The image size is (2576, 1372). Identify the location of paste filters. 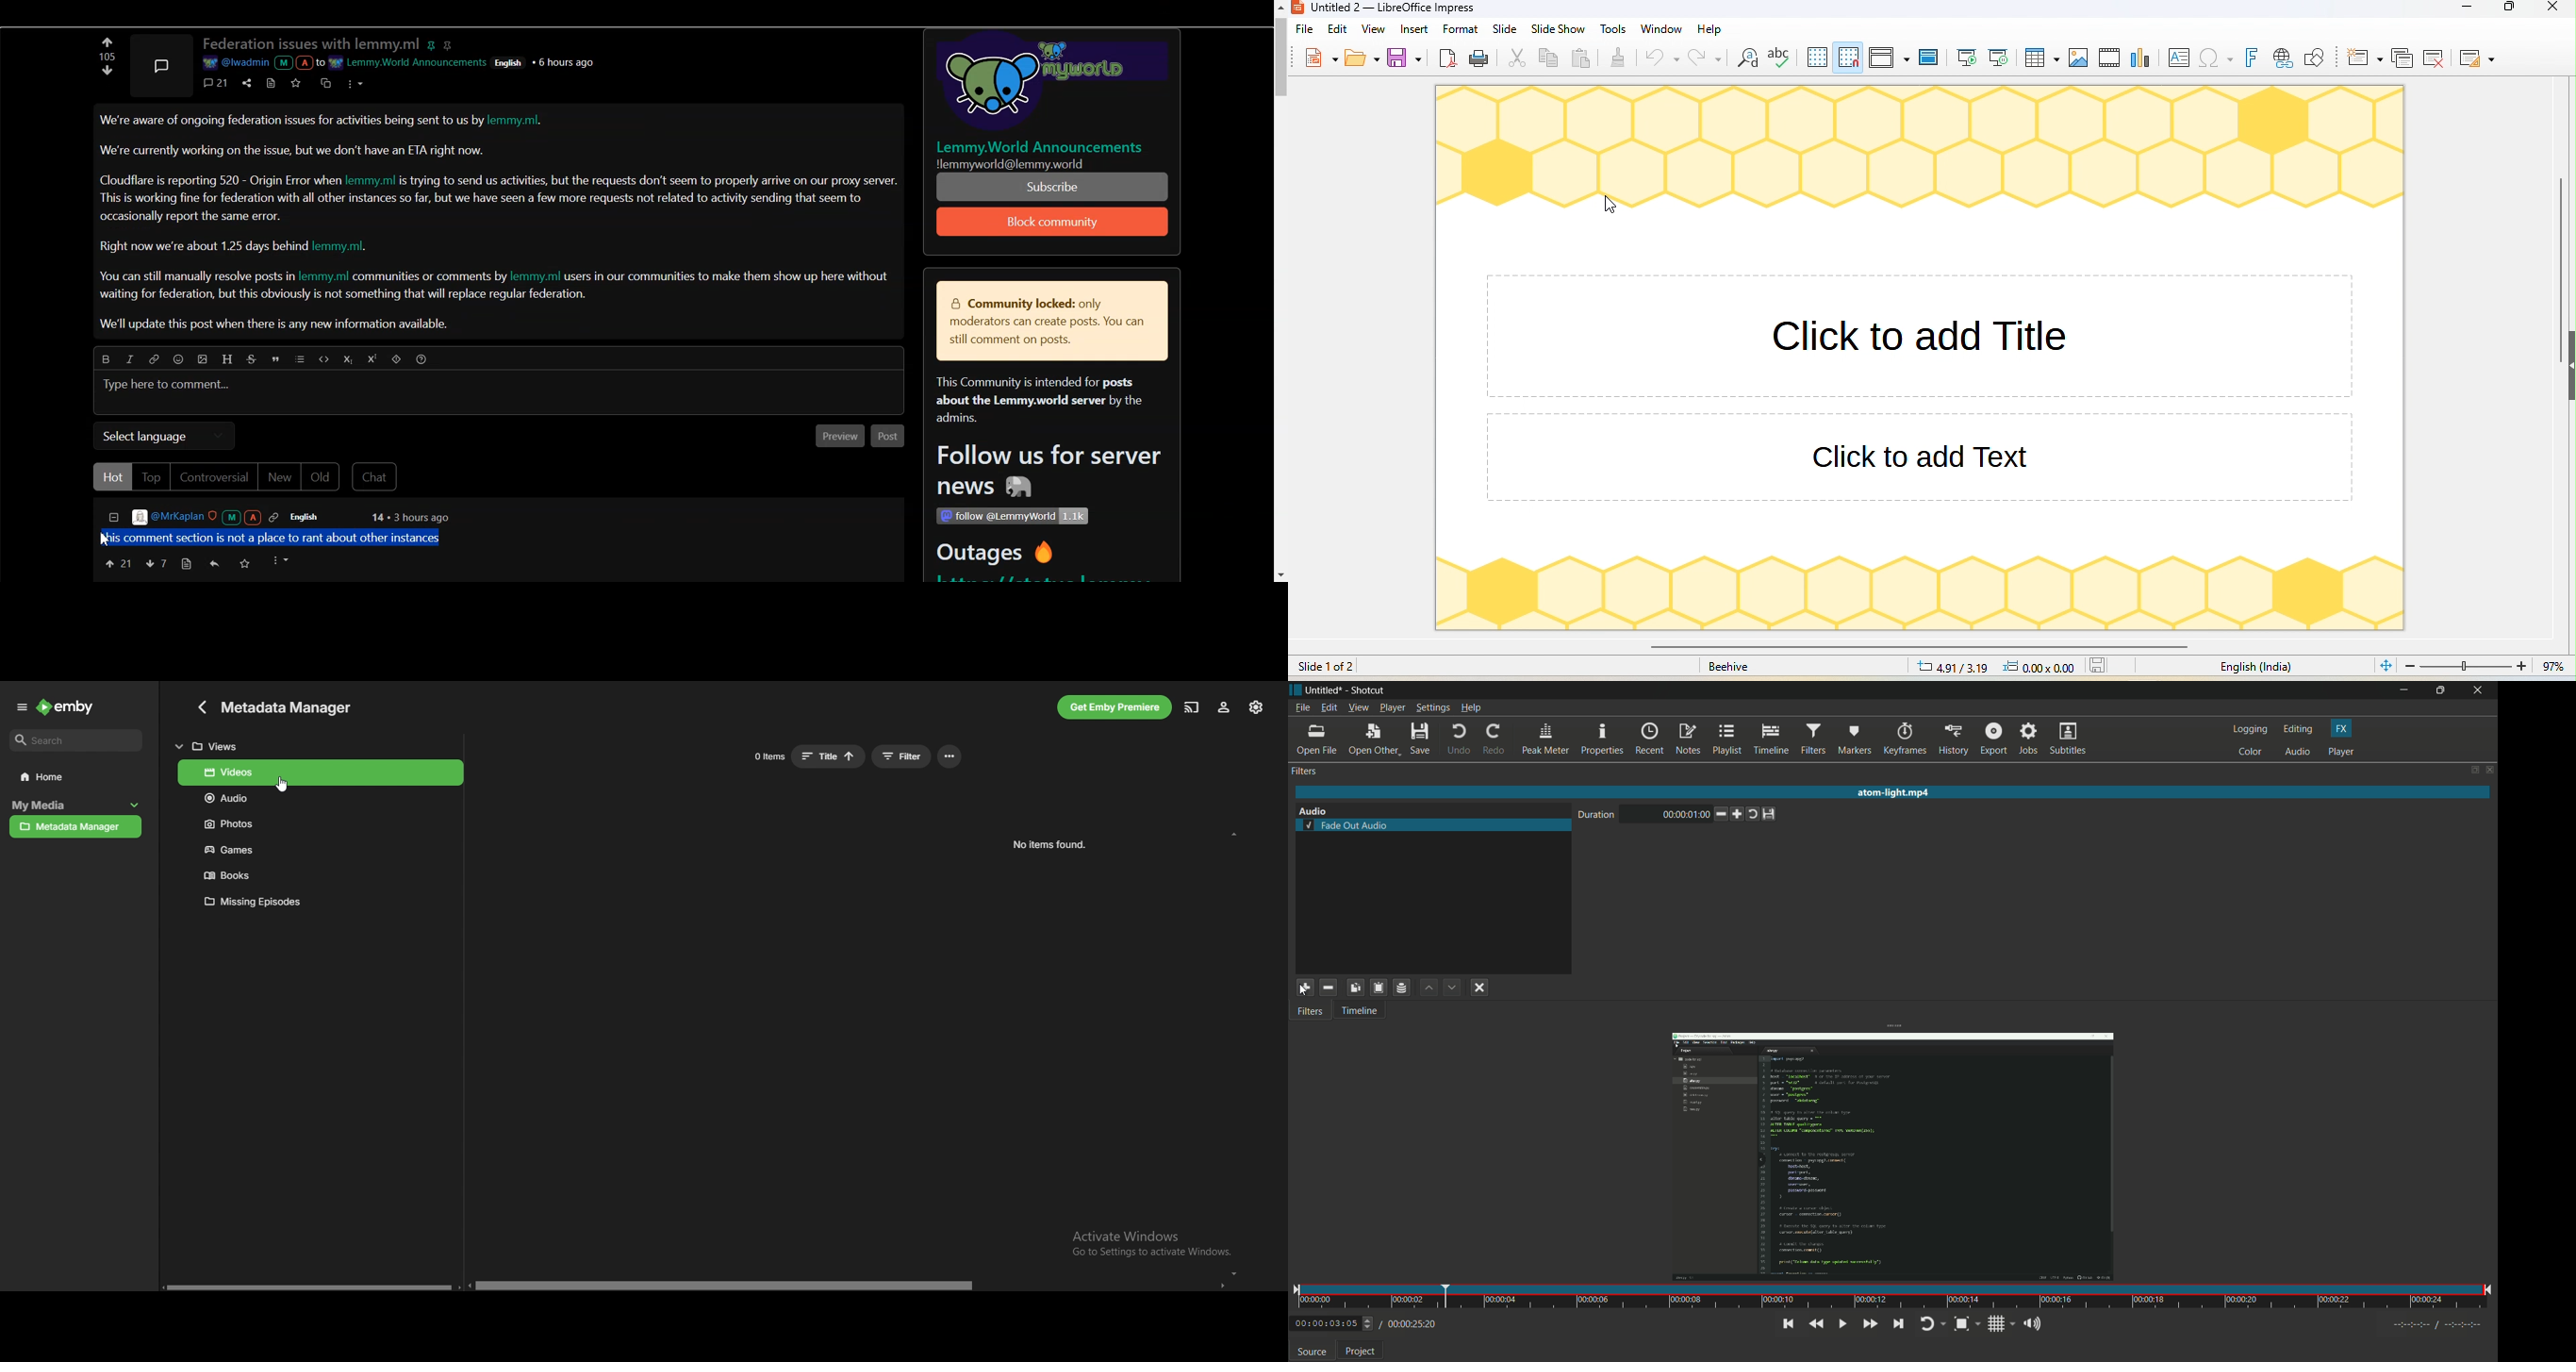
(1377, 987).